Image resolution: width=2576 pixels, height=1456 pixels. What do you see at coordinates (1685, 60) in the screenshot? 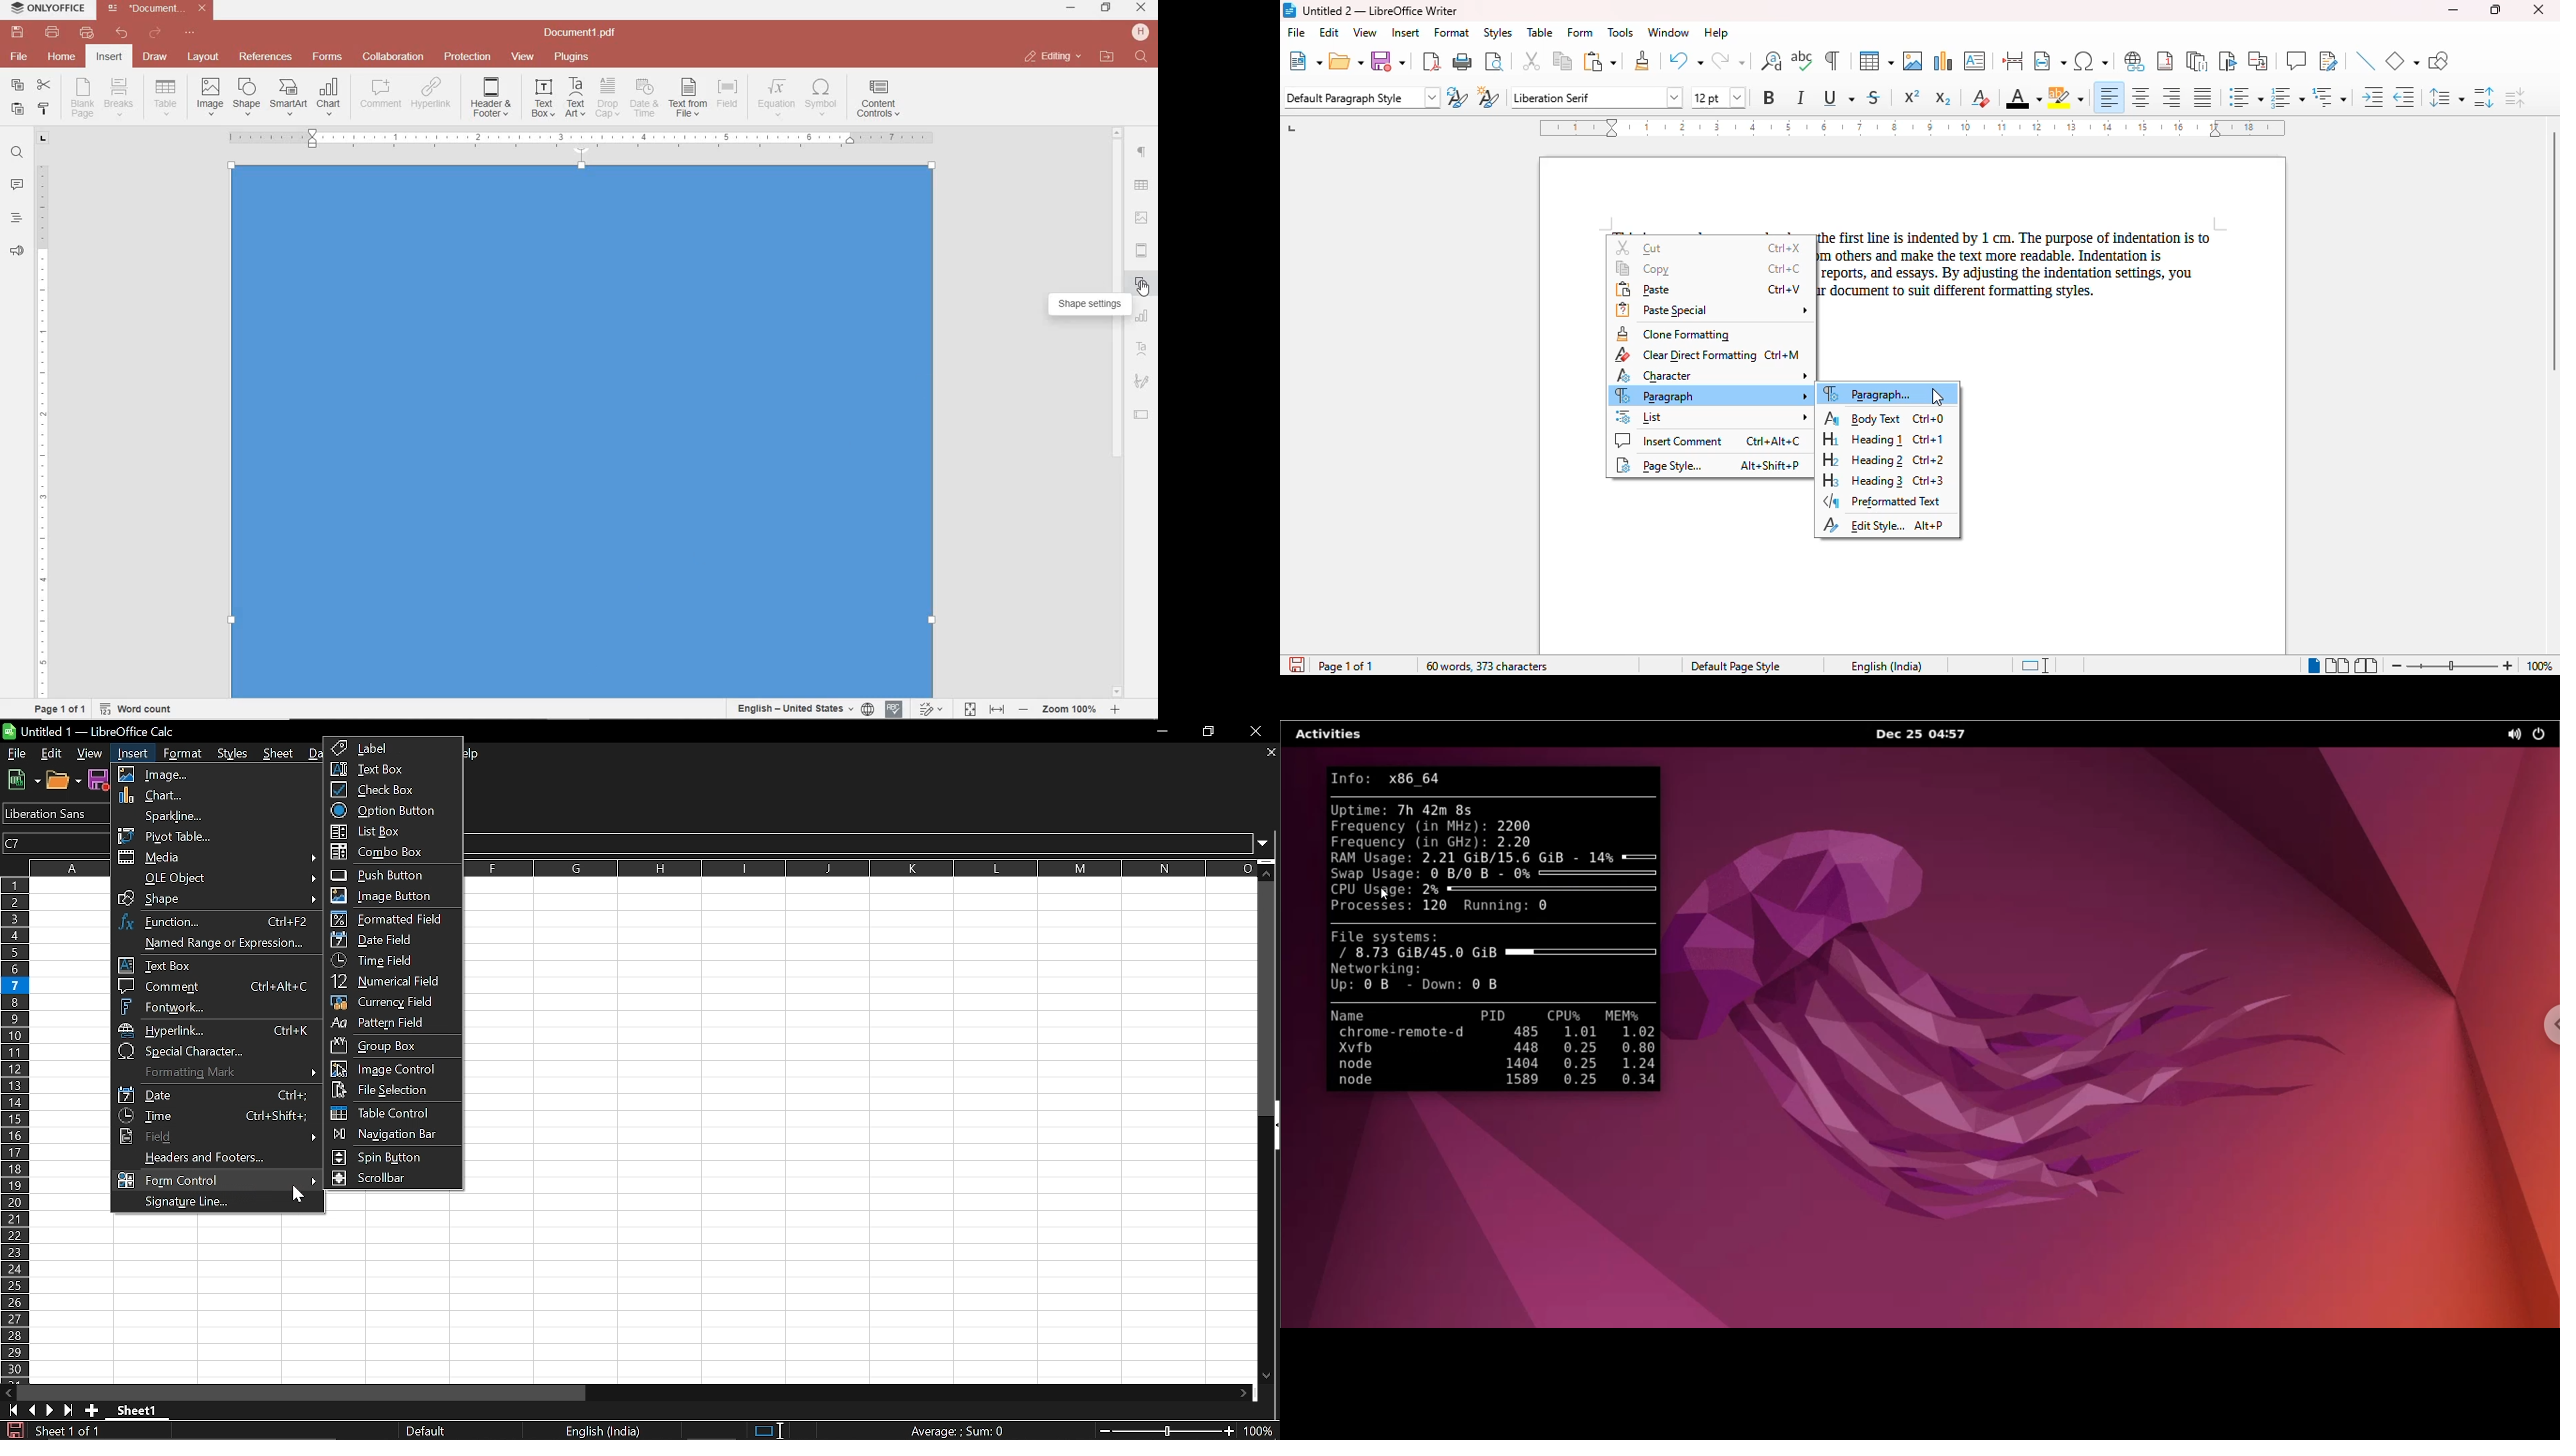
I see `undo` at bounding box center [1685, 60].